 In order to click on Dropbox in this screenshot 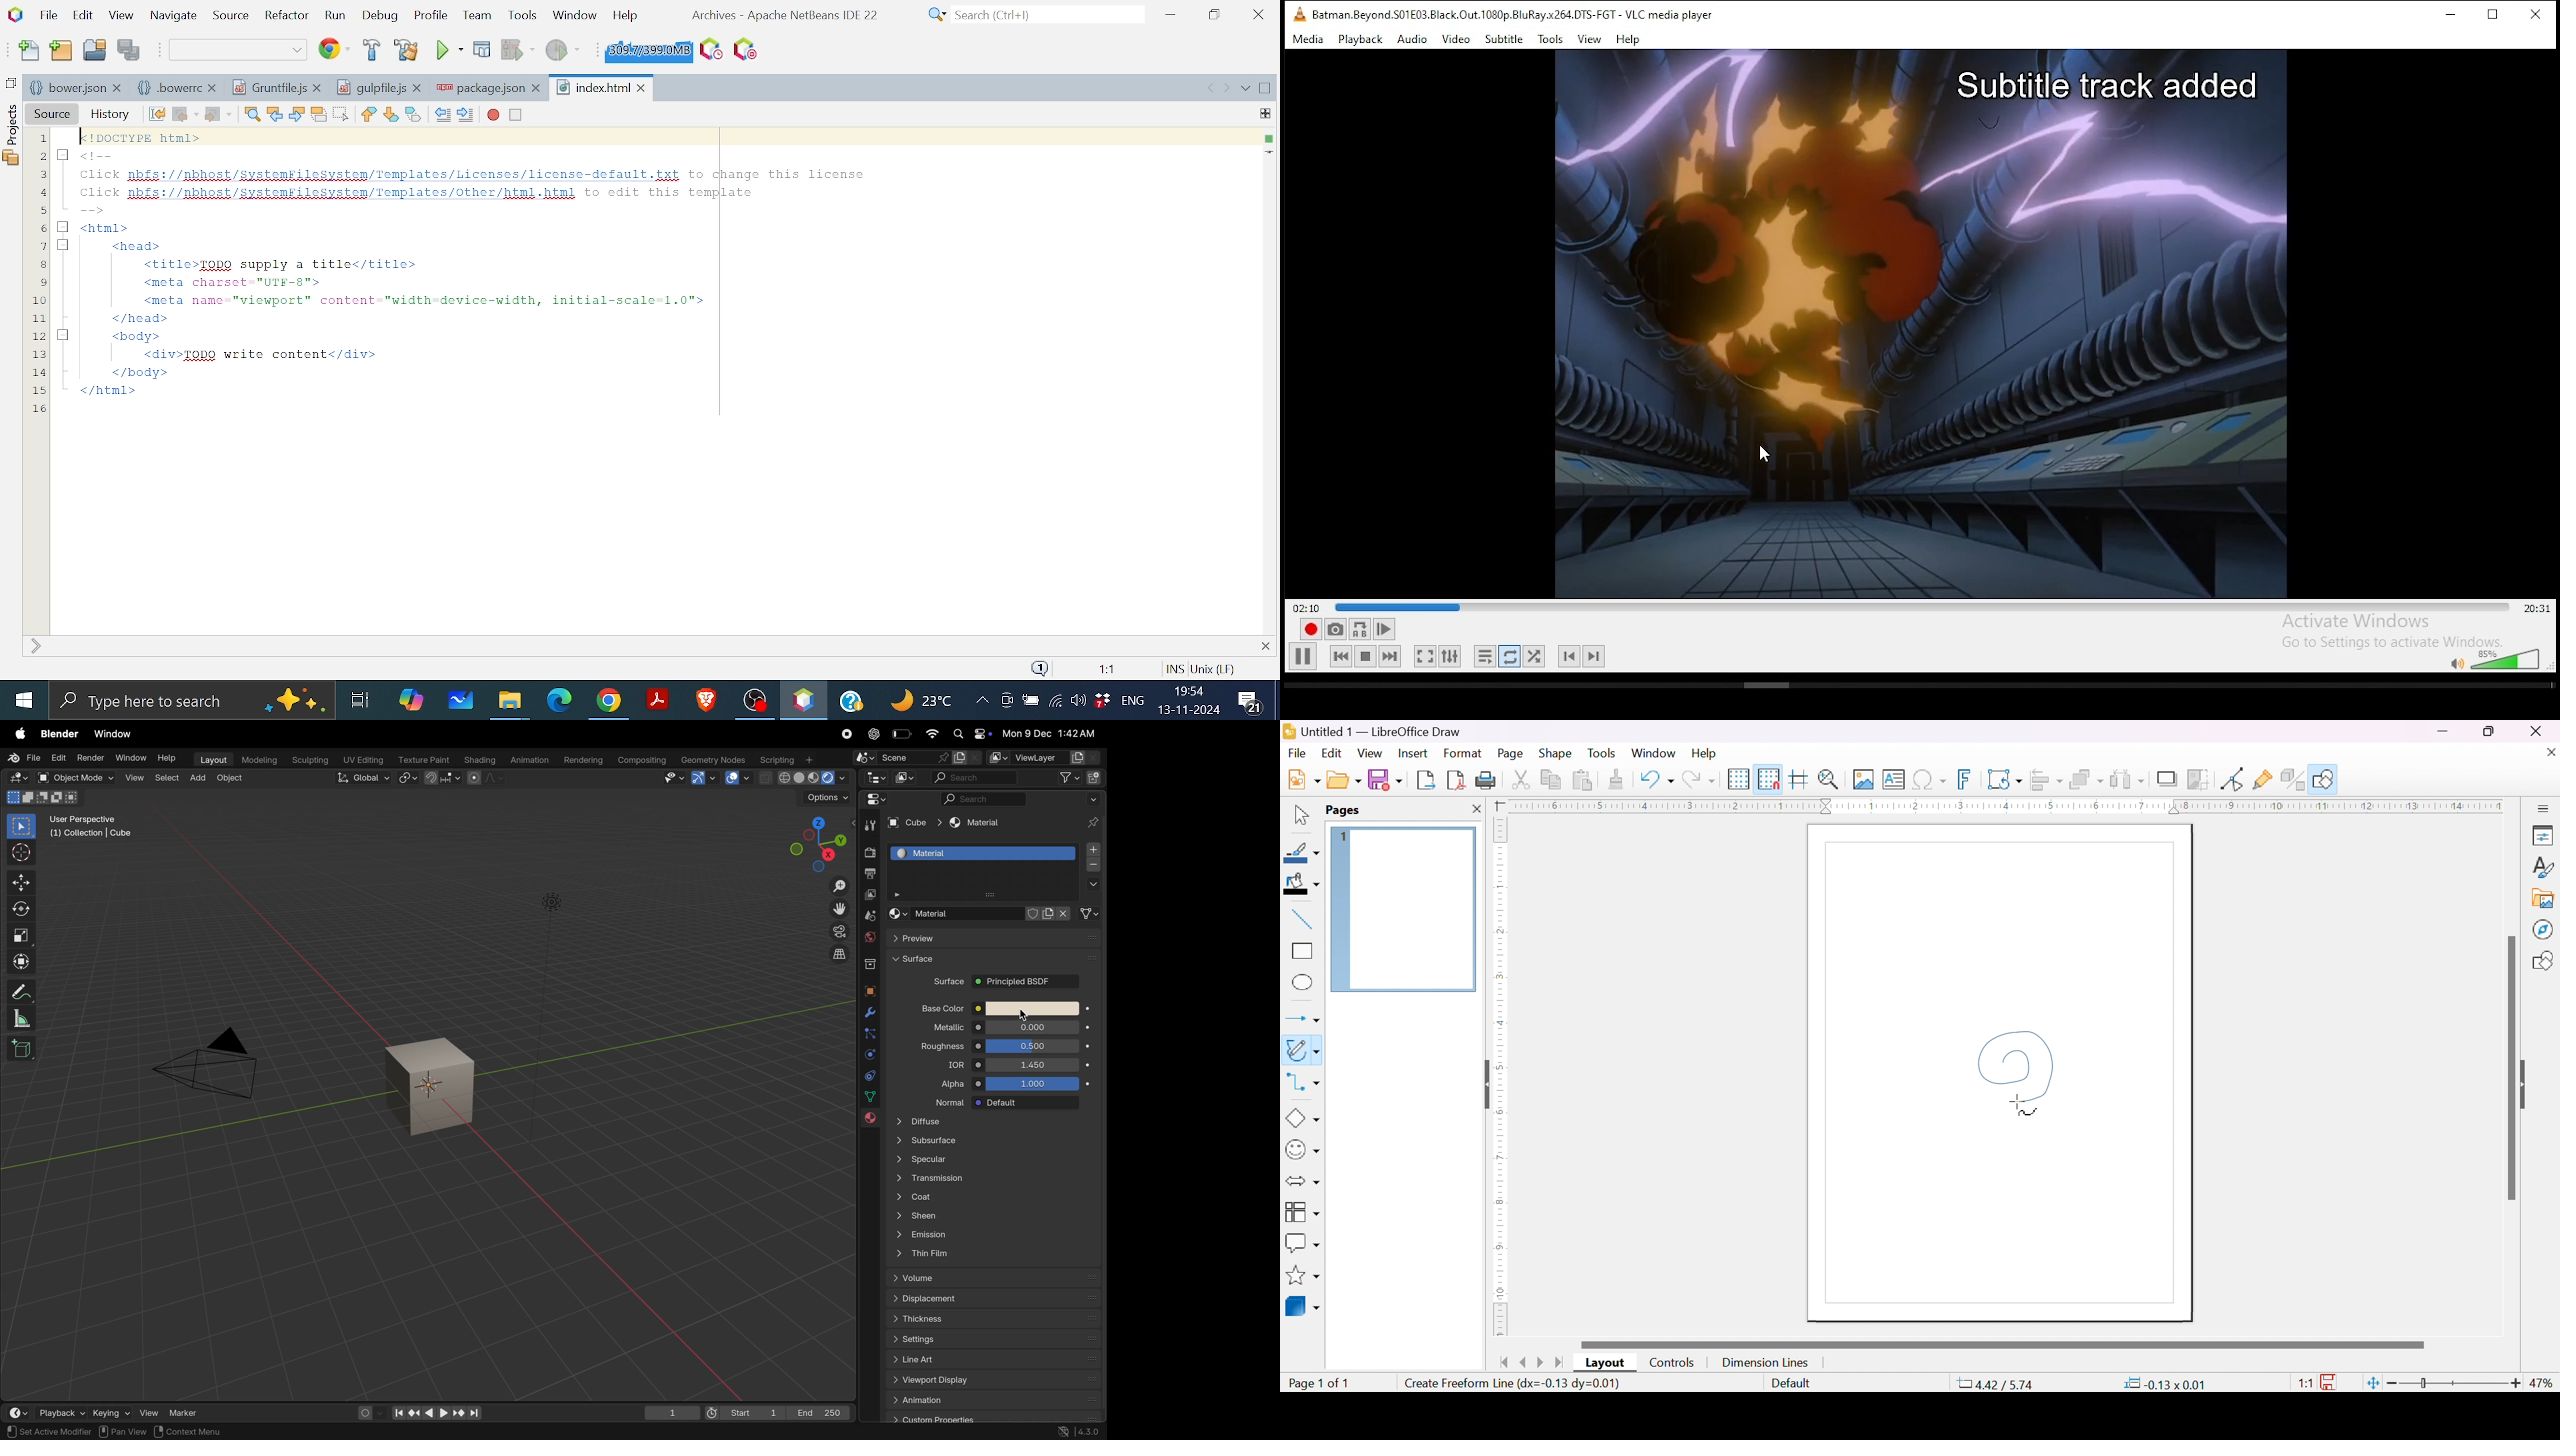, I will do `click(1102, 701)`.